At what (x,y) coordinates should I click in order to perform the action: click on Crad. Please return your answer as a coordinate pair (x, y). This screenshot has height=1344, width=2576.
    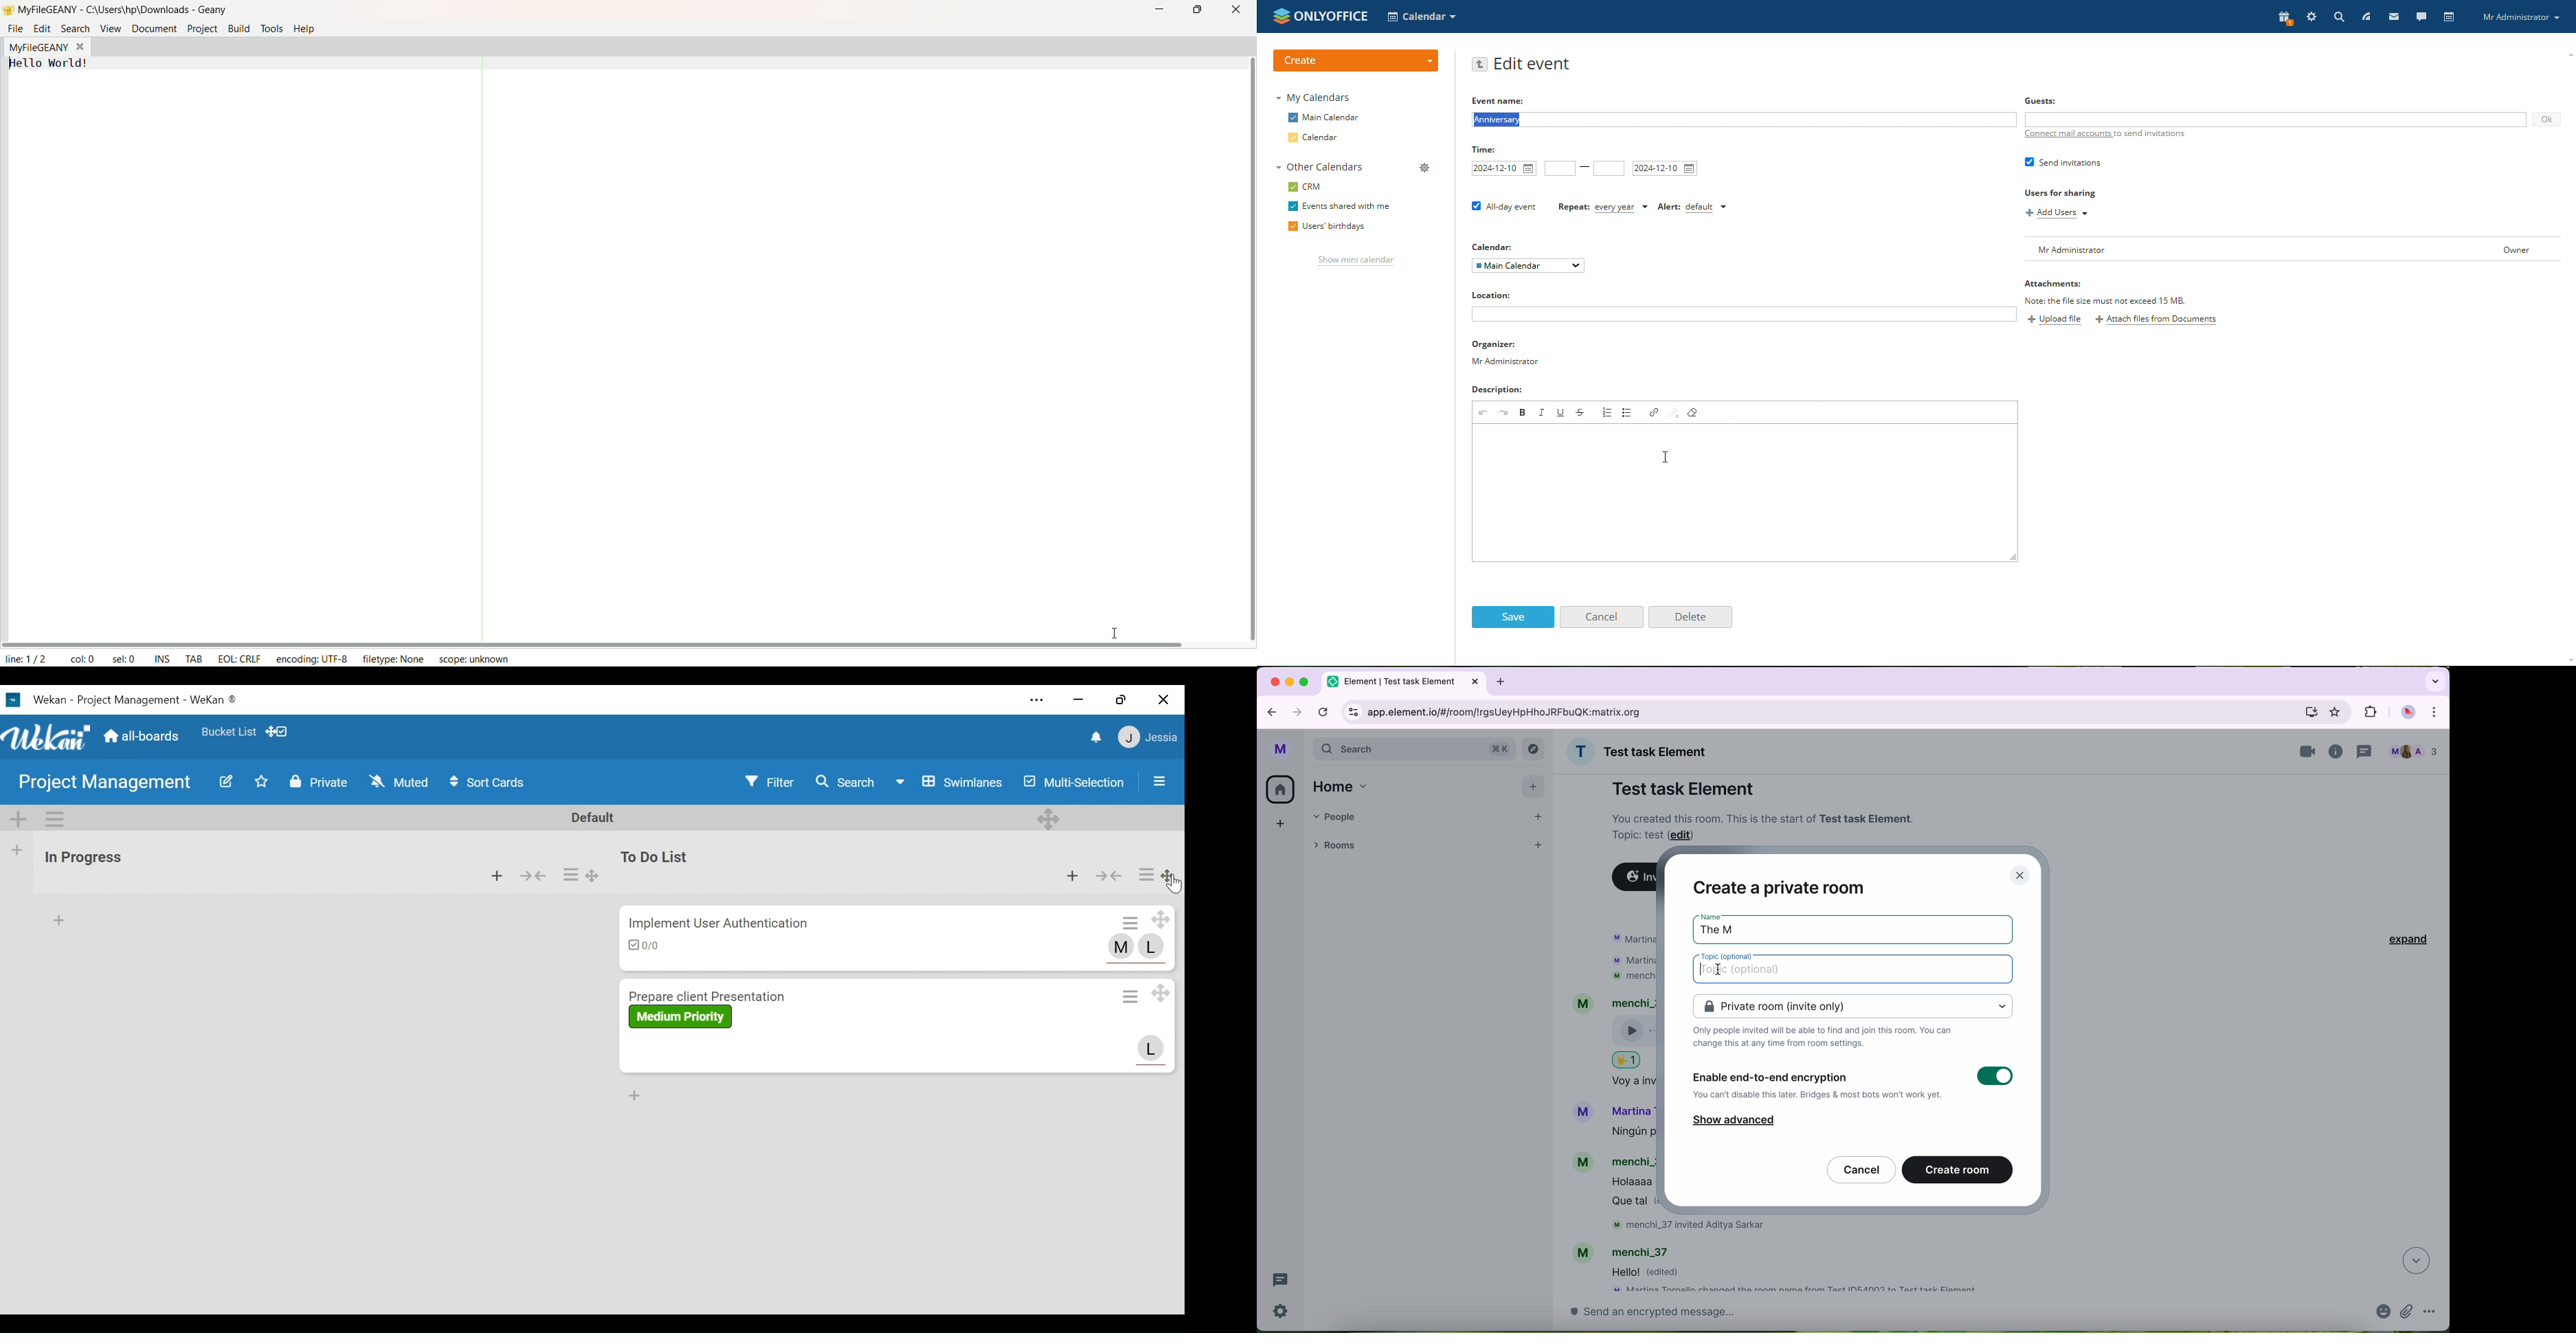
    Looking at the image, I should click on (788, 940).